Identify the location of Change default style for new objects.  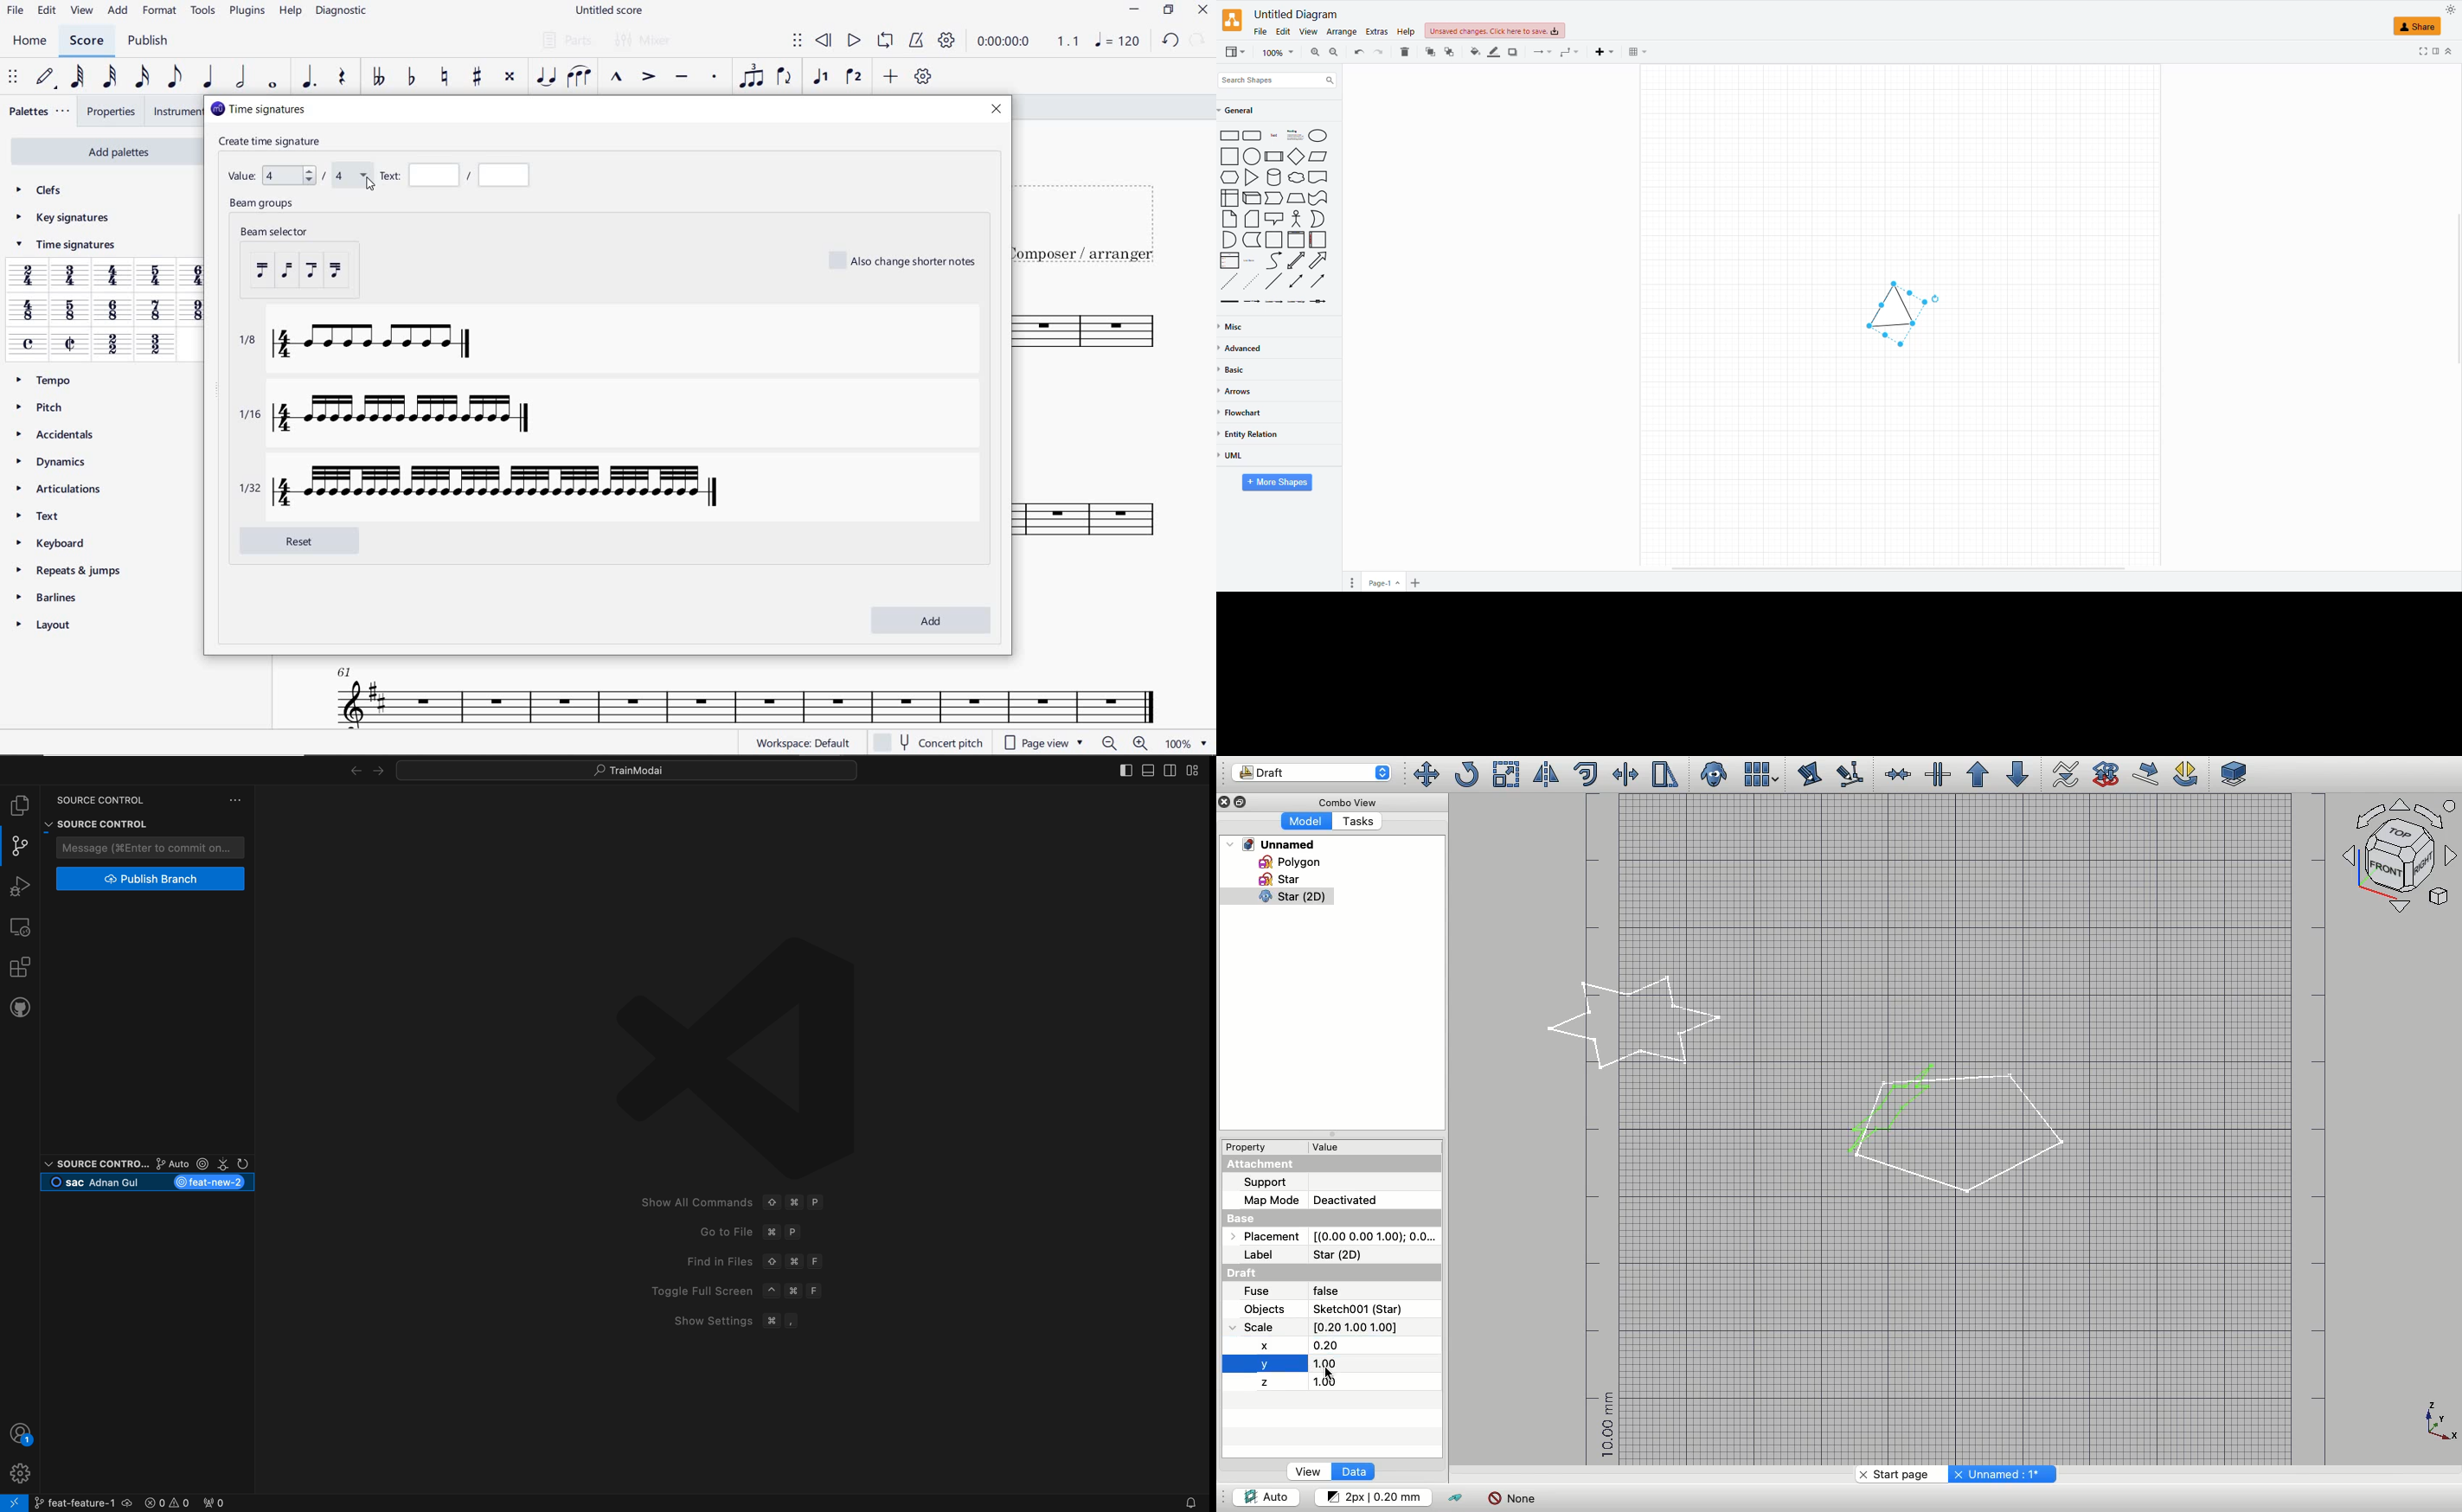
(1371, 1496).